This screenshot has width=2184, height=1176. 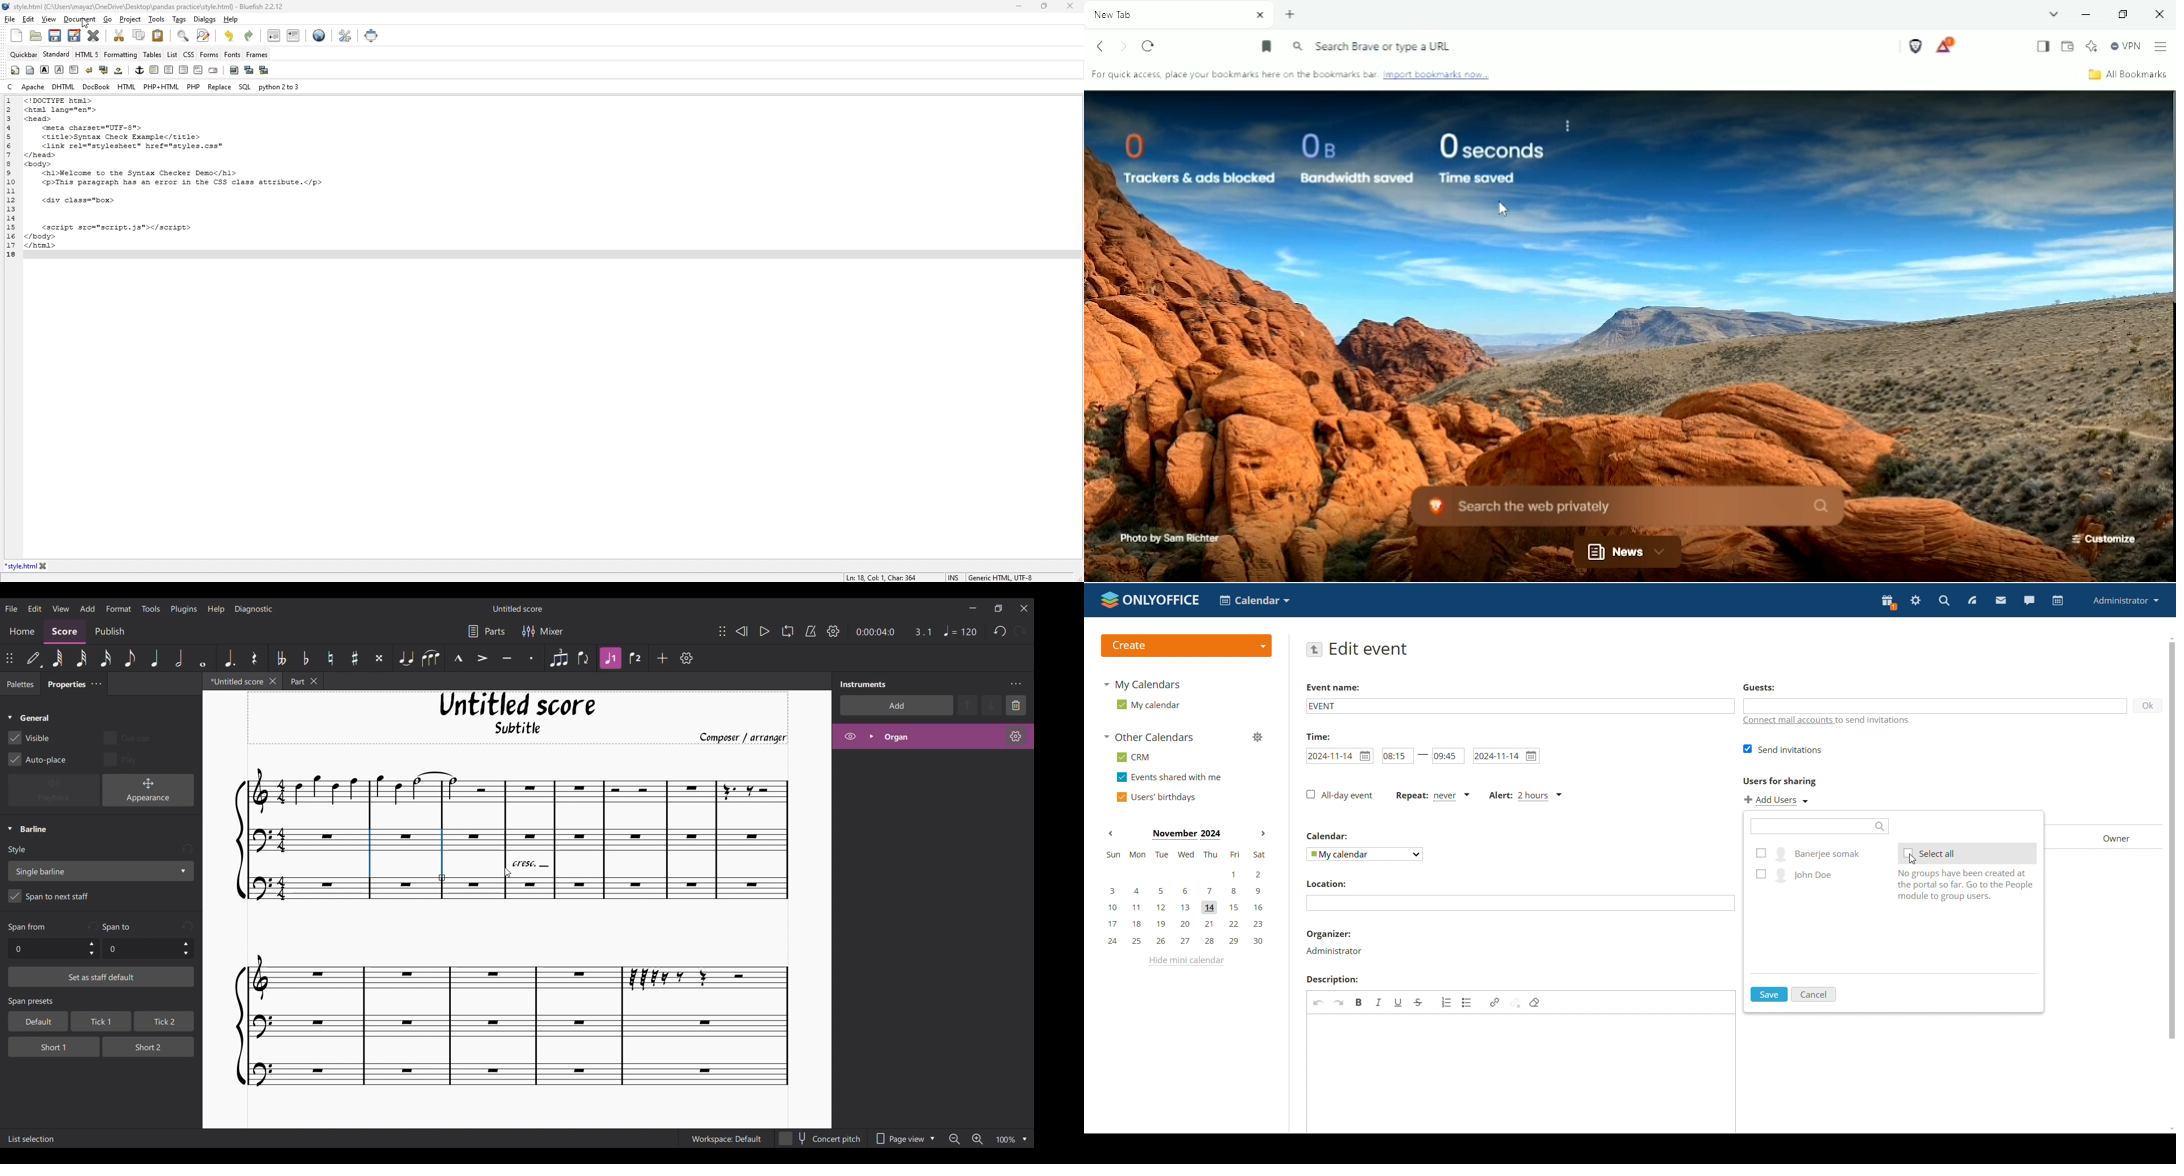 What do you see at coordinates (1359, 1002) in the screenshot?
I see `bold` at bounding box center [1359, 1002].